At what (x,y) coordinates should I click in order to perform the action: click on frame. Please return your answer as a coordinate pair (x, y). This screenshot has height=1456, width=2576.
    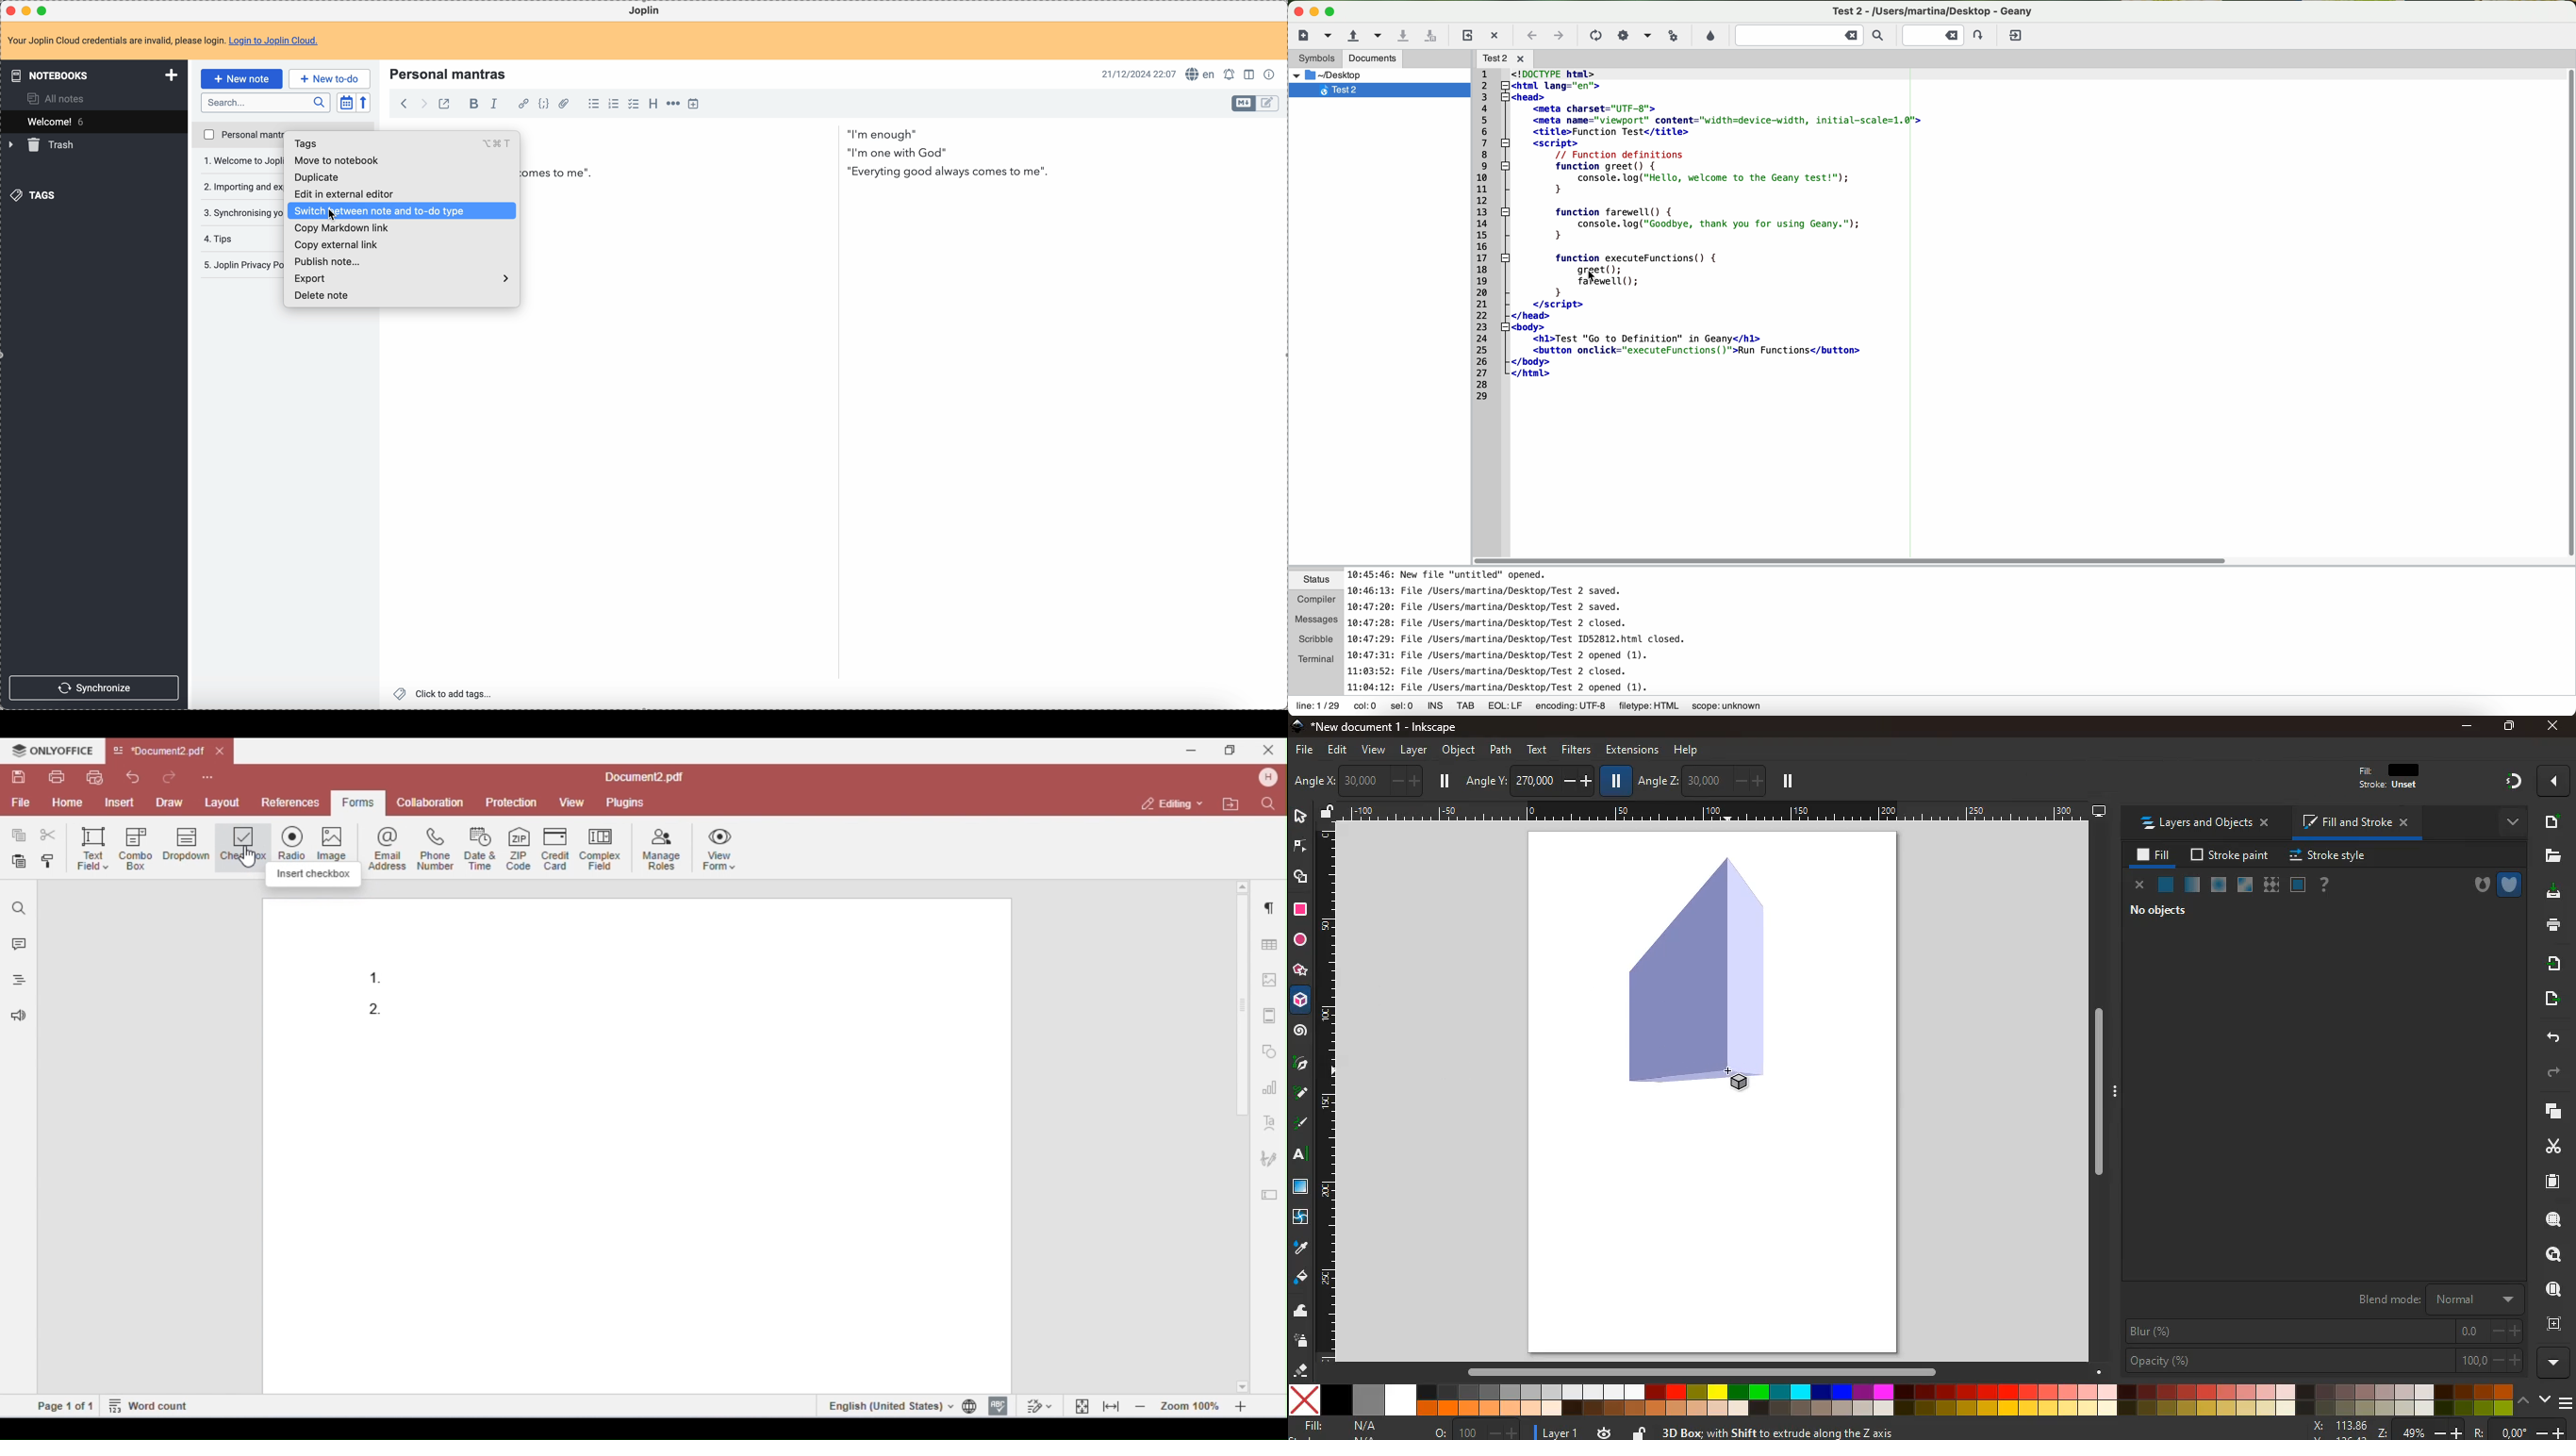
    Looking at the image, I should click on (2553, 1324).